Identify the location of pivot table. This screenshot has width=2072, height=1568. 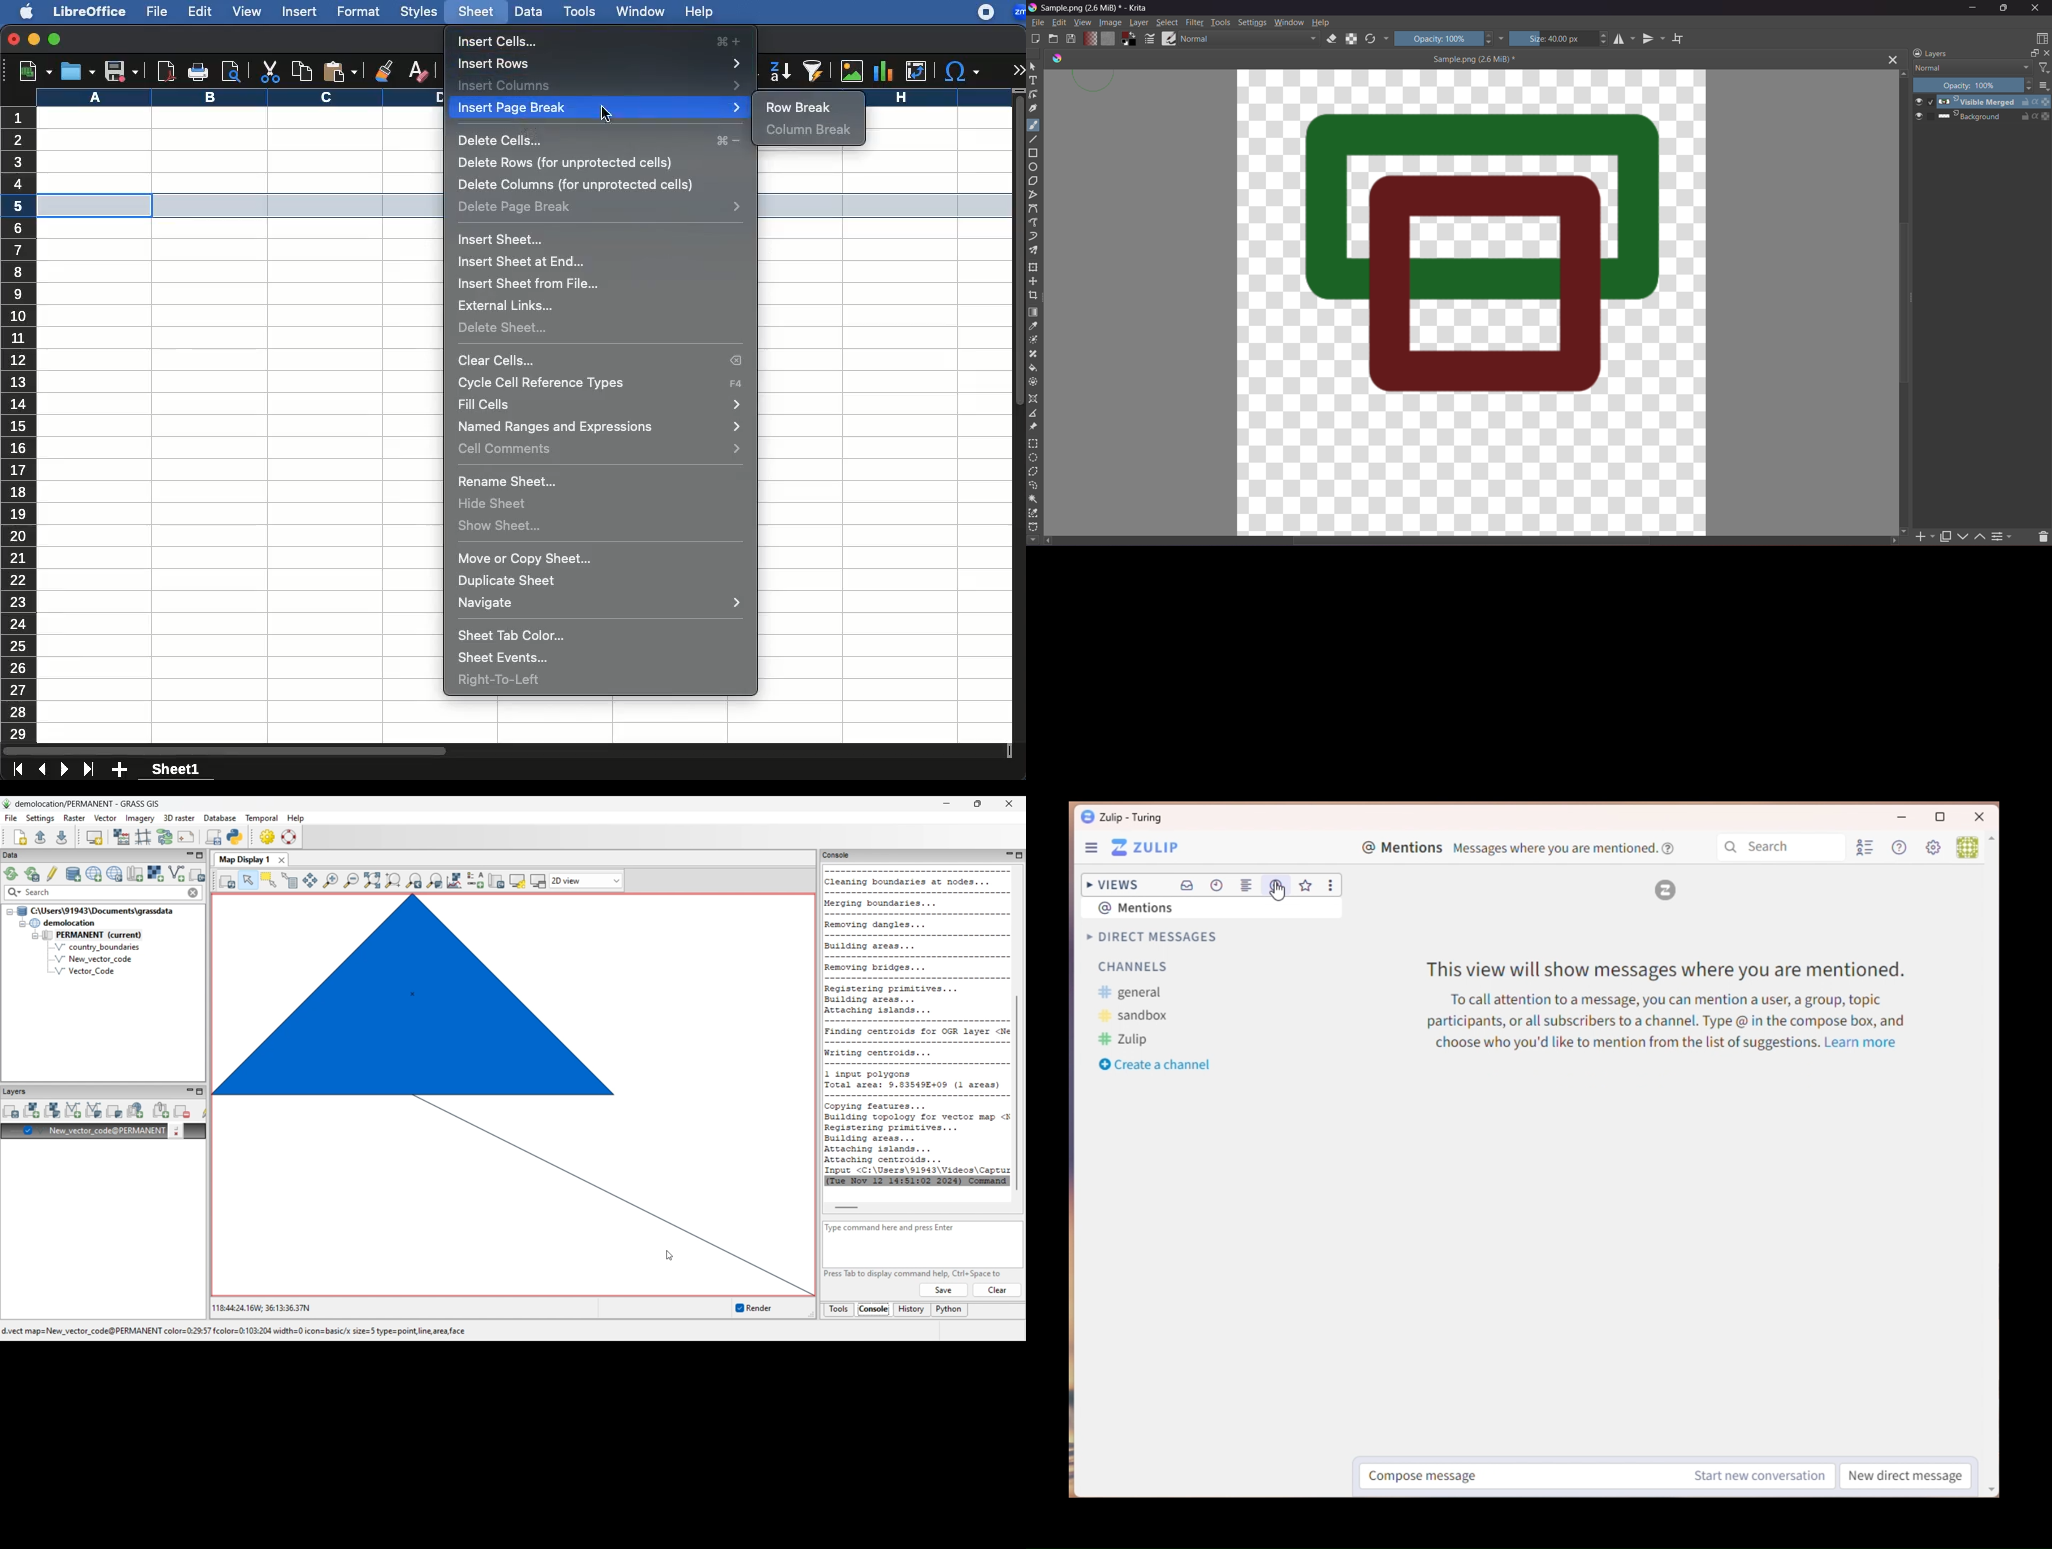
(914, 70).